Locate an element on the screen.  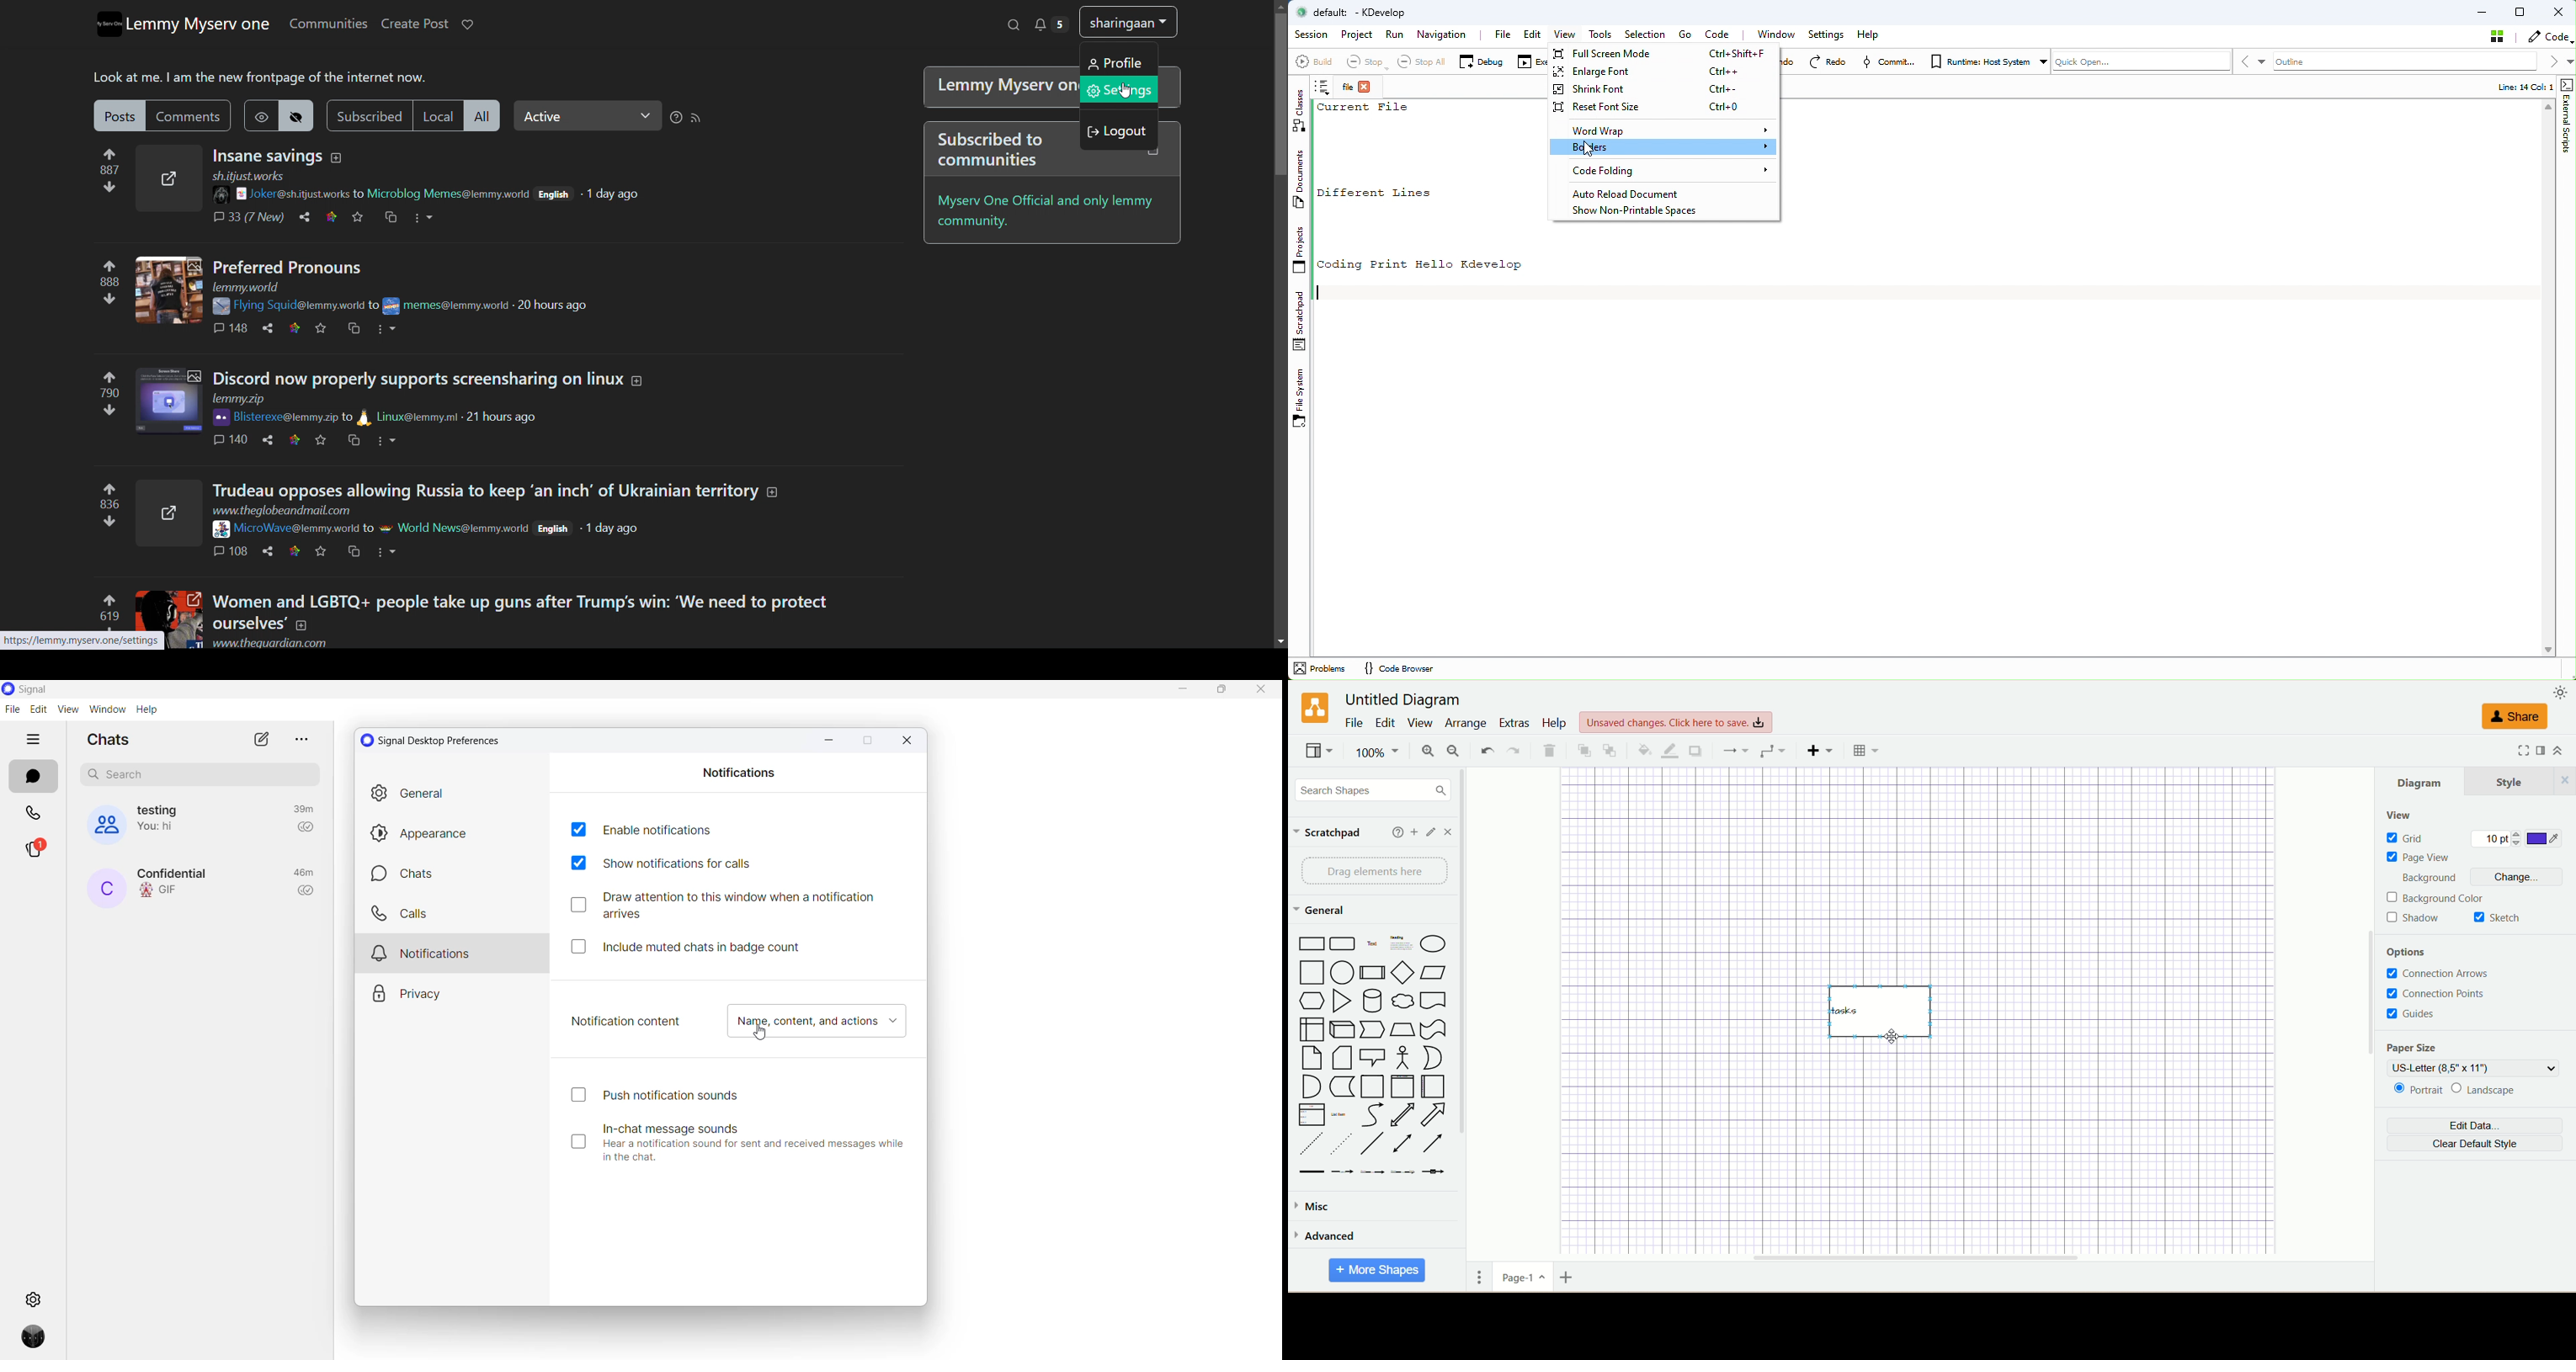
Cuboid is located at coordinates (1343, 1030).